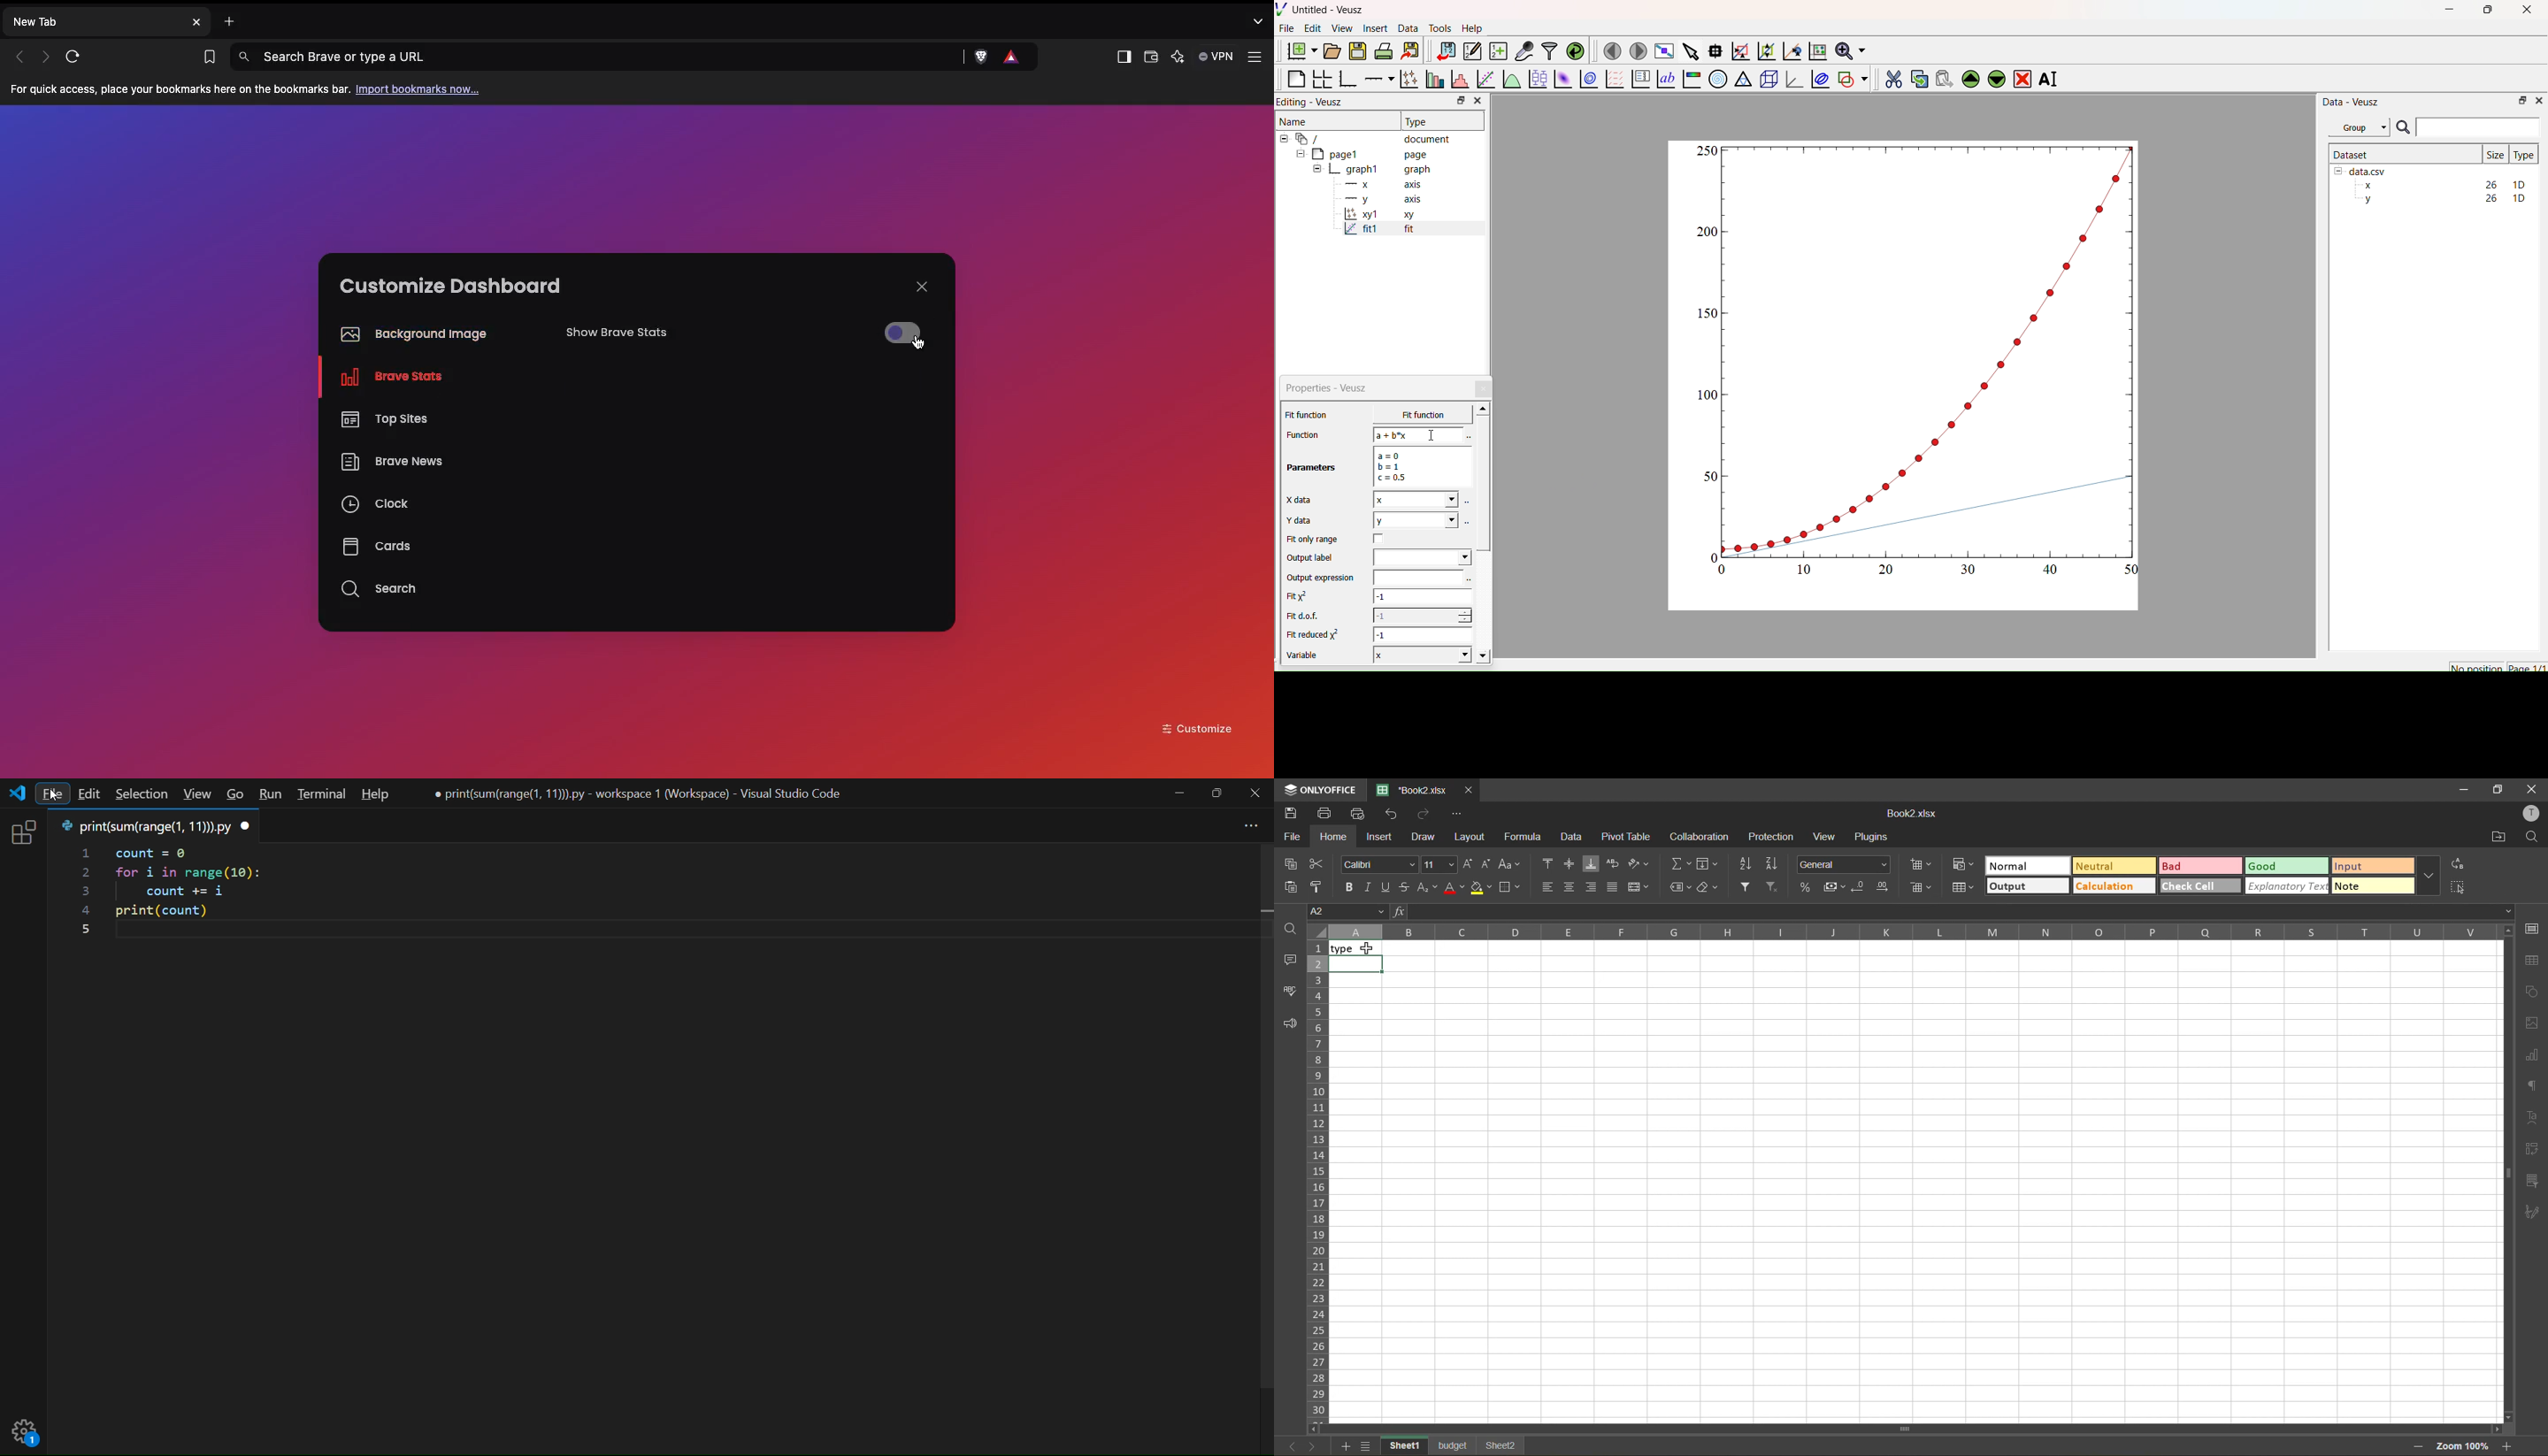 This screenshot has width=2548, height=1456. Describe the element at coordinates (1681, 888) in the screenshot. I see `named ranges` at that location.